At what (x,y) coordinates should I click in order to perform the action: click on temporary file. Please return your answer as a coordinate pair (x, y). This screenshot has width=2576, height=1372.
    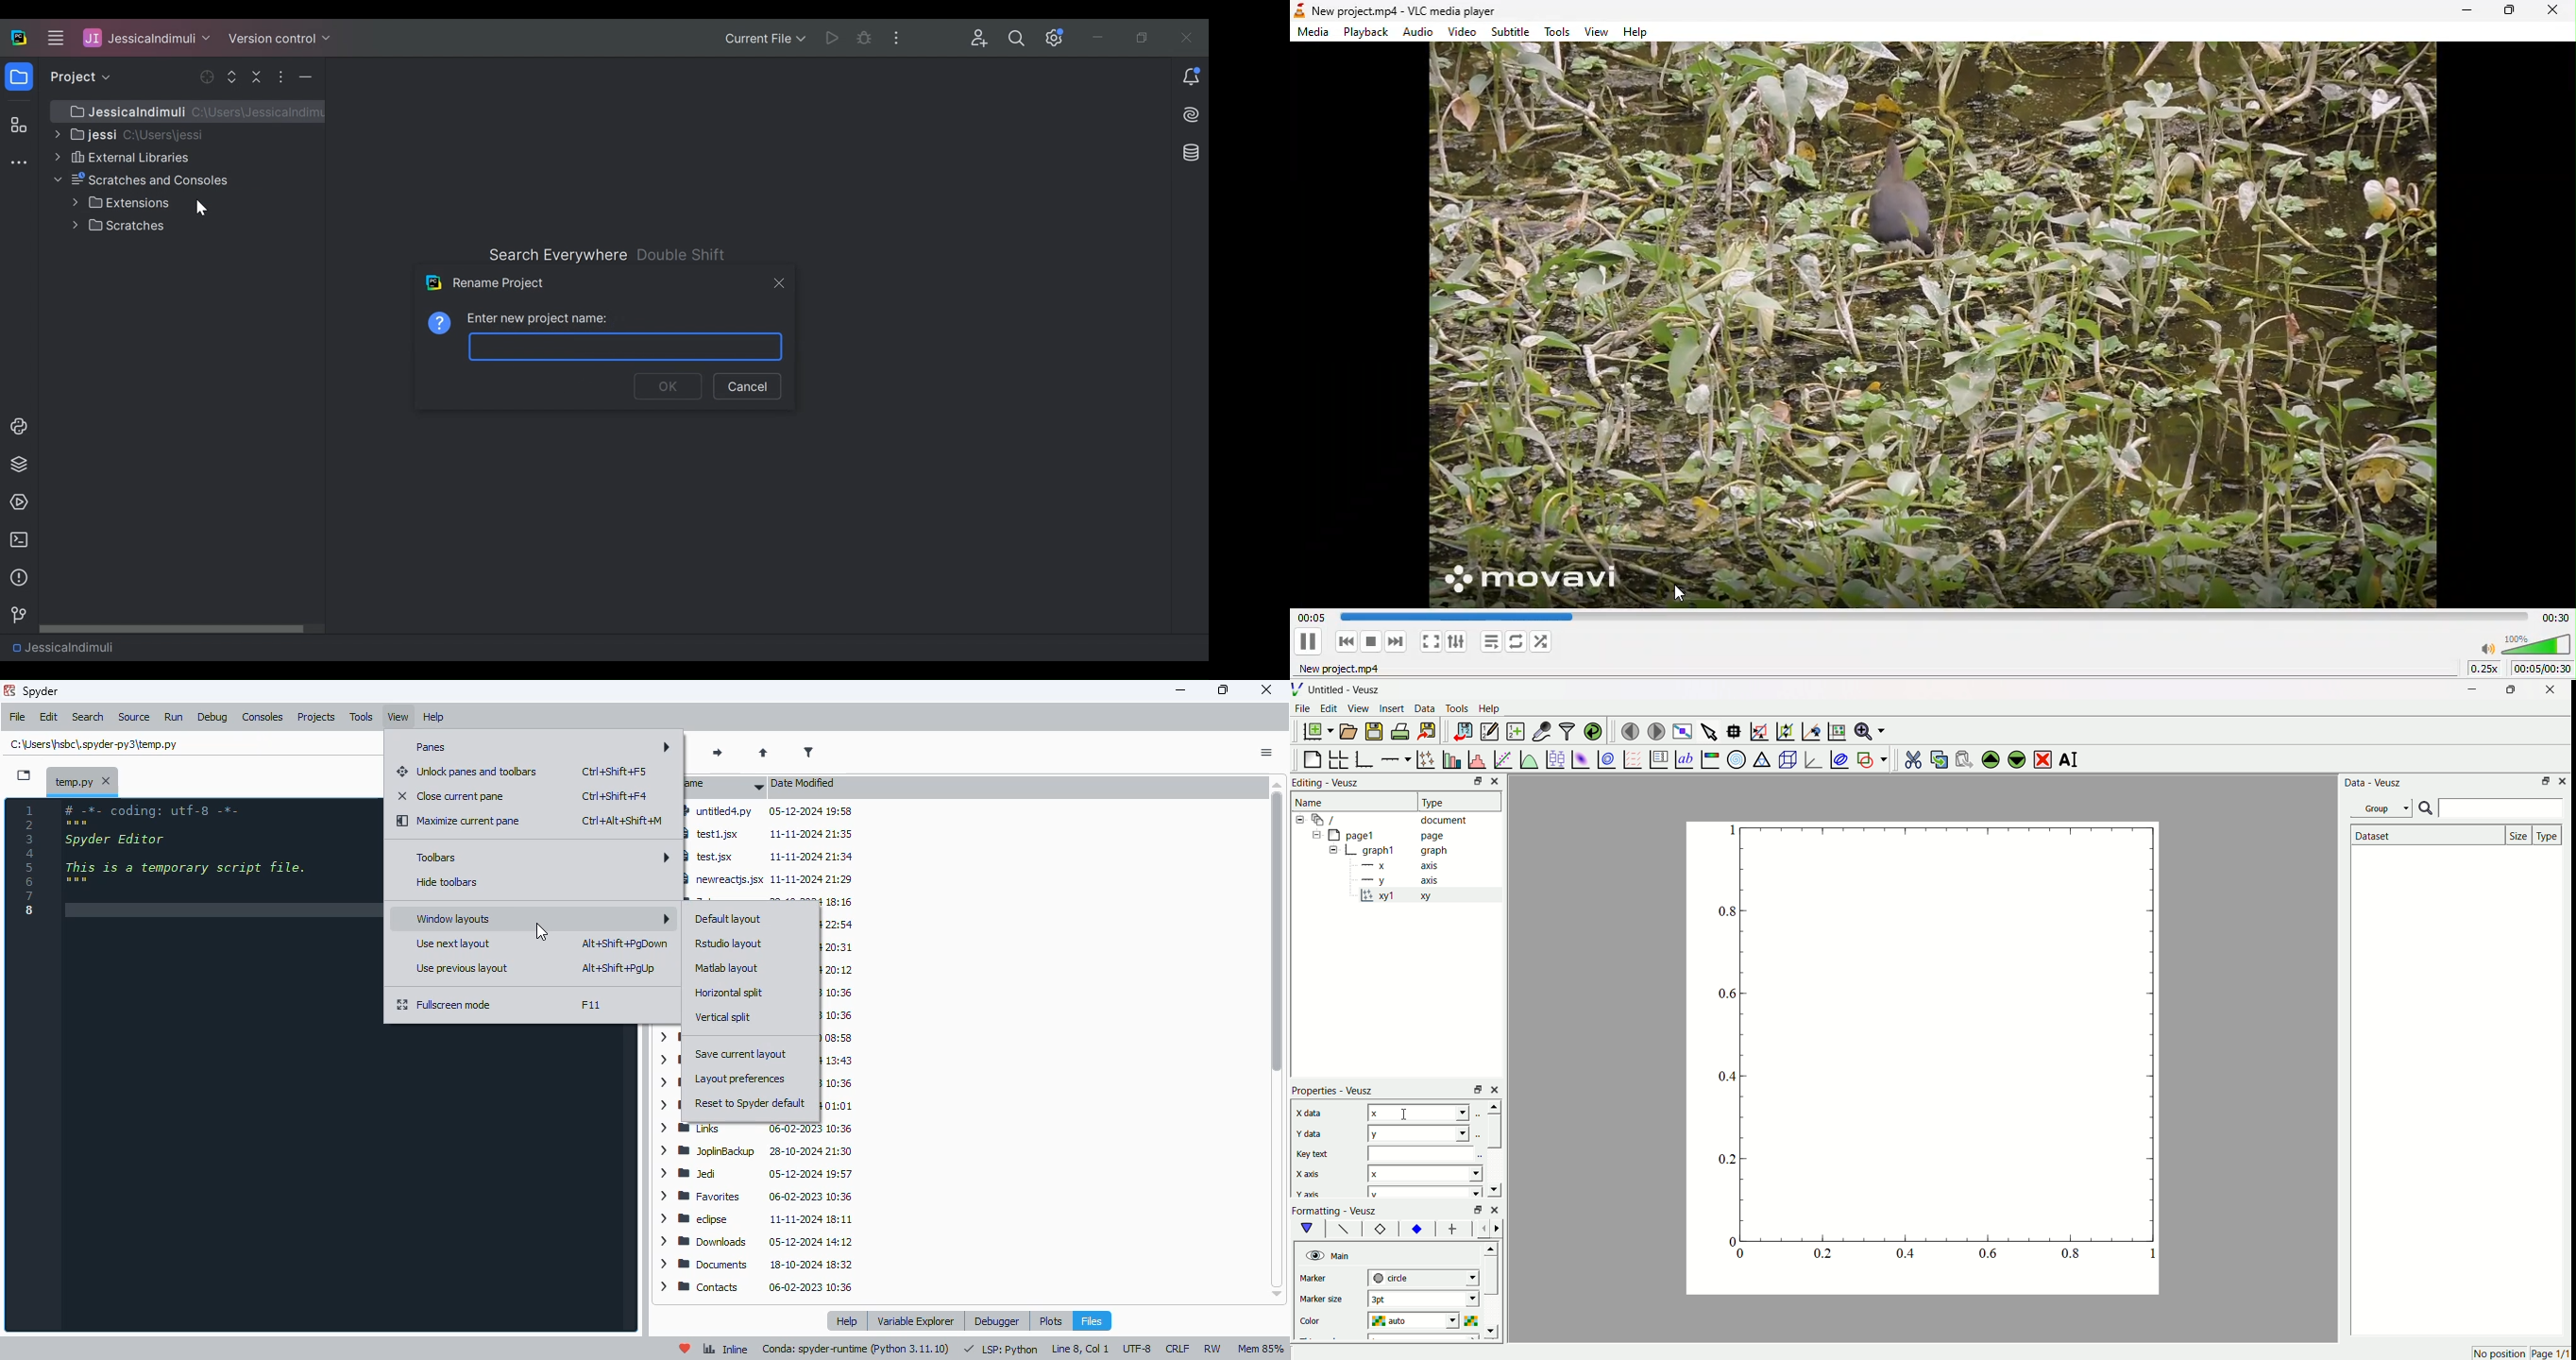
    Looking at the image, I should click on (82, 779).